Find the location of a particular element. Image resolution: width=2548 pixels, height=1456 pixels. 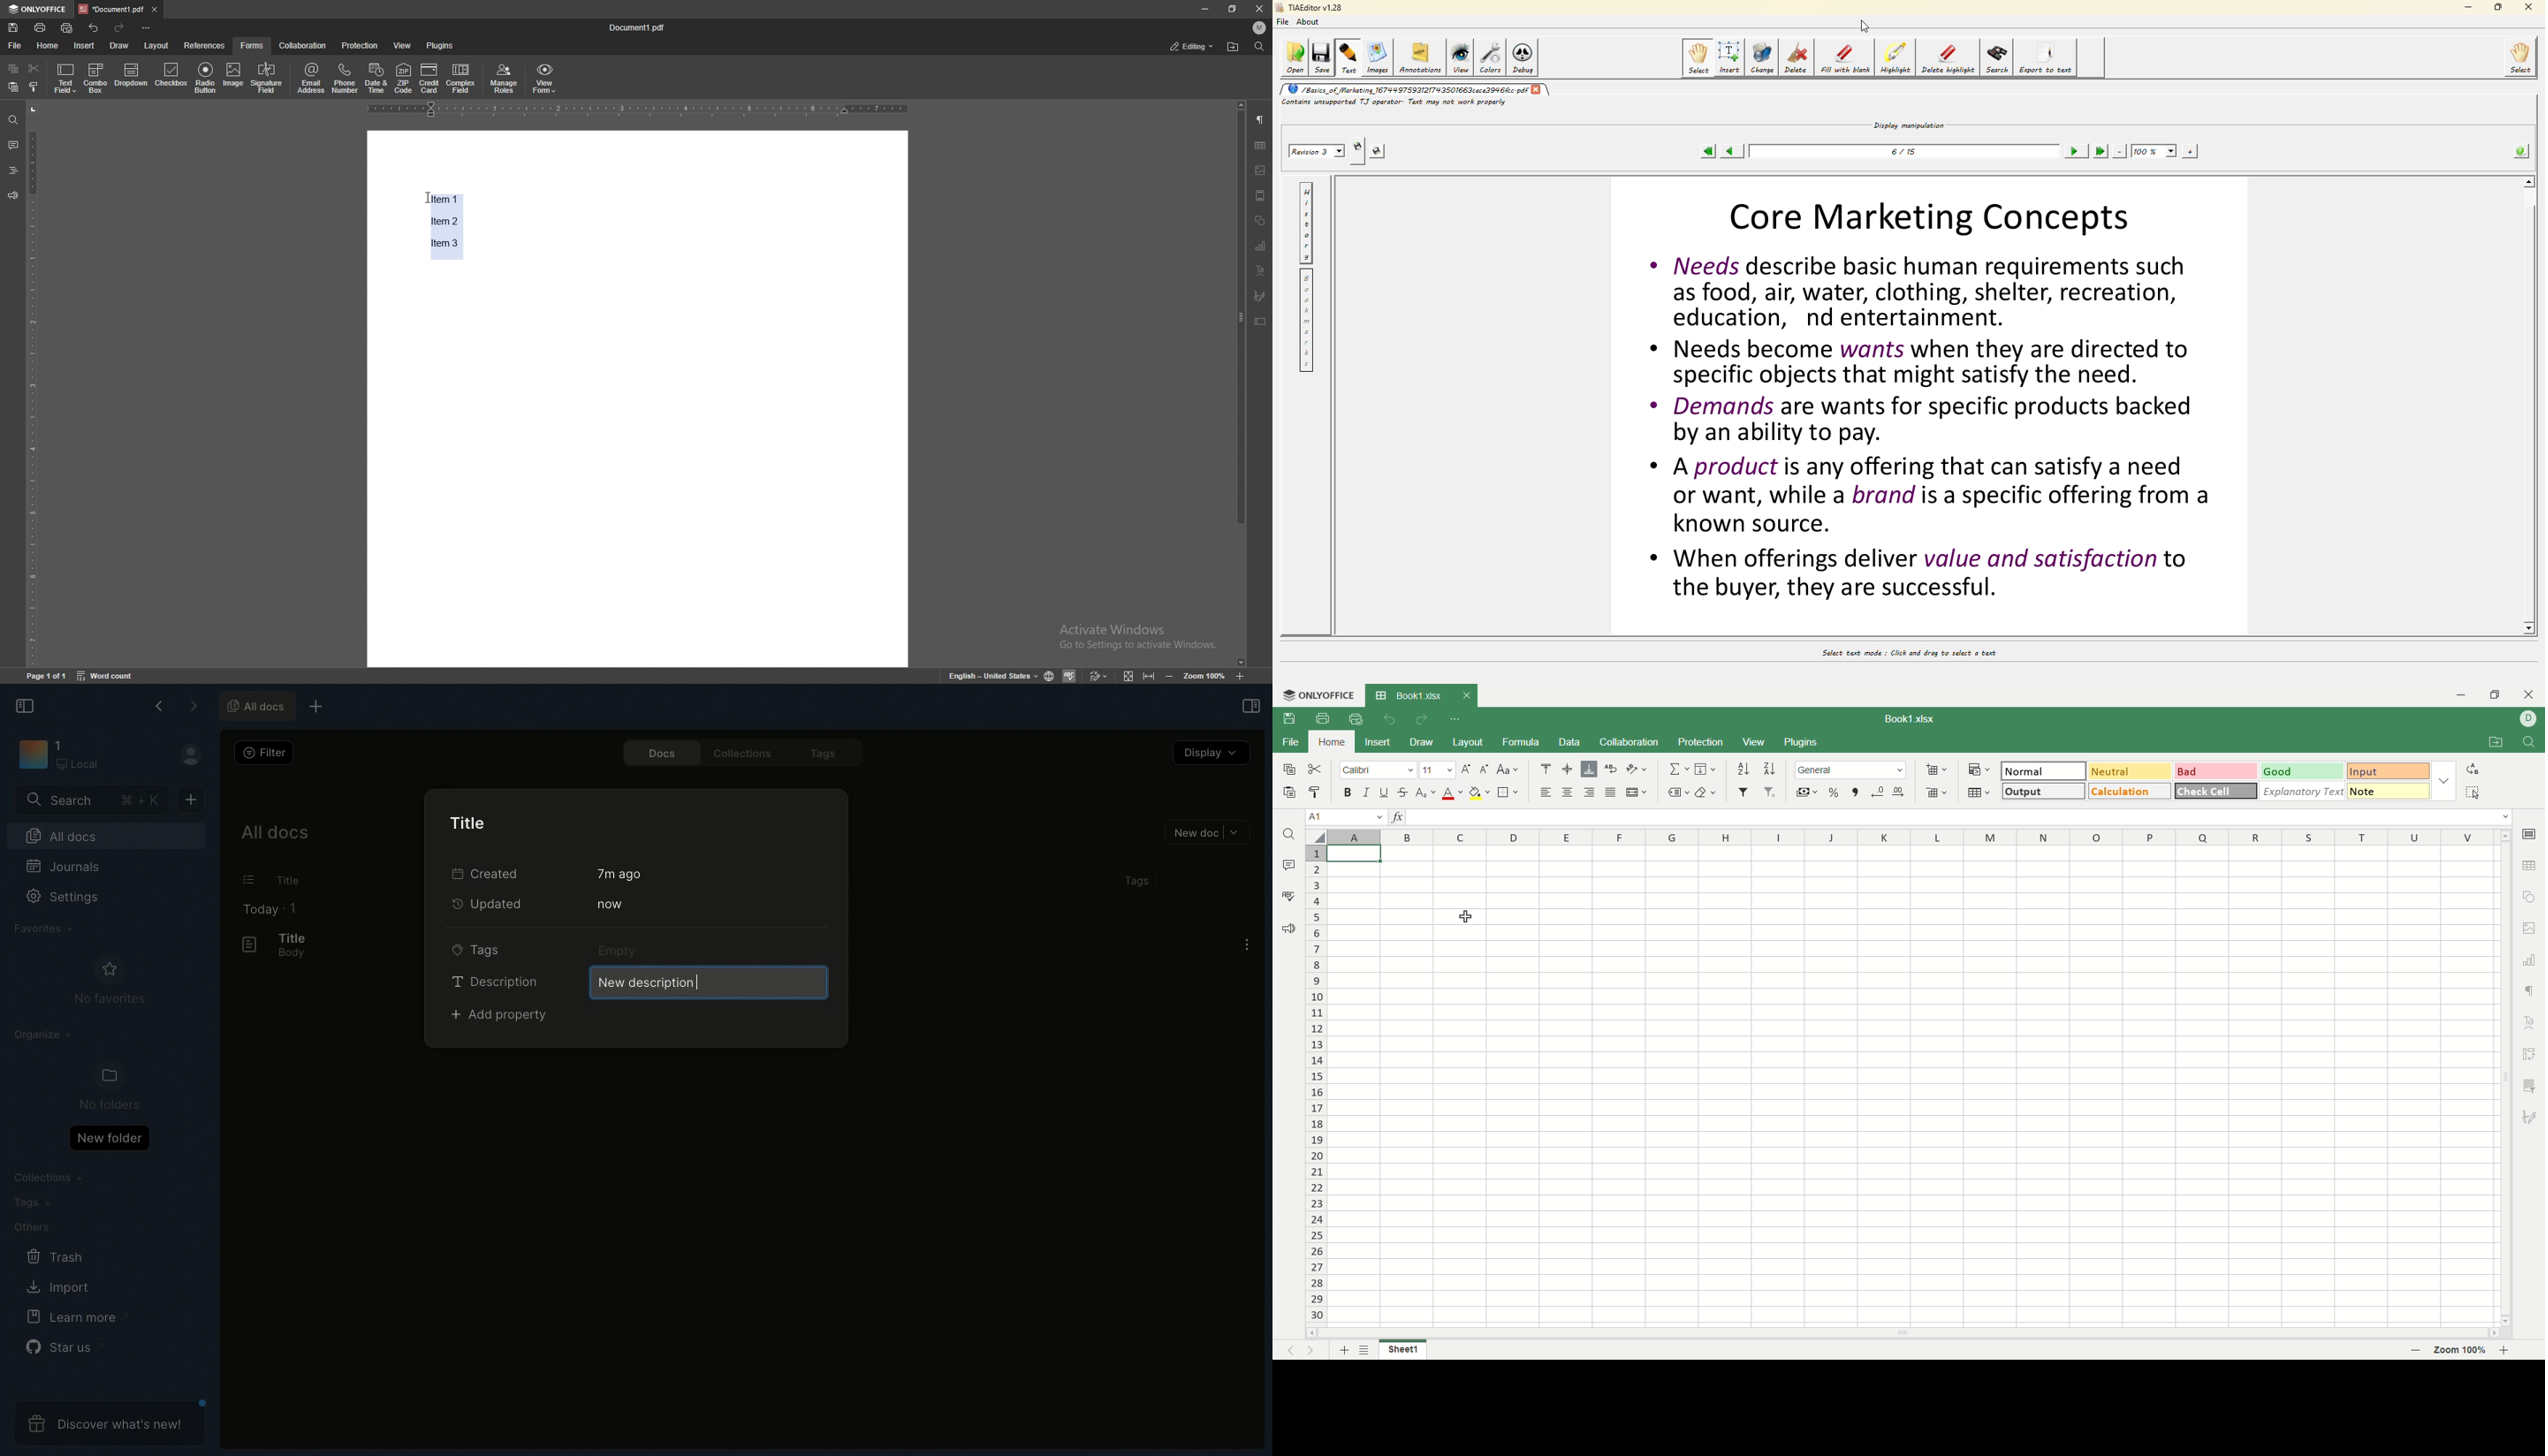

signature field is located at coordinates (1260, 296).